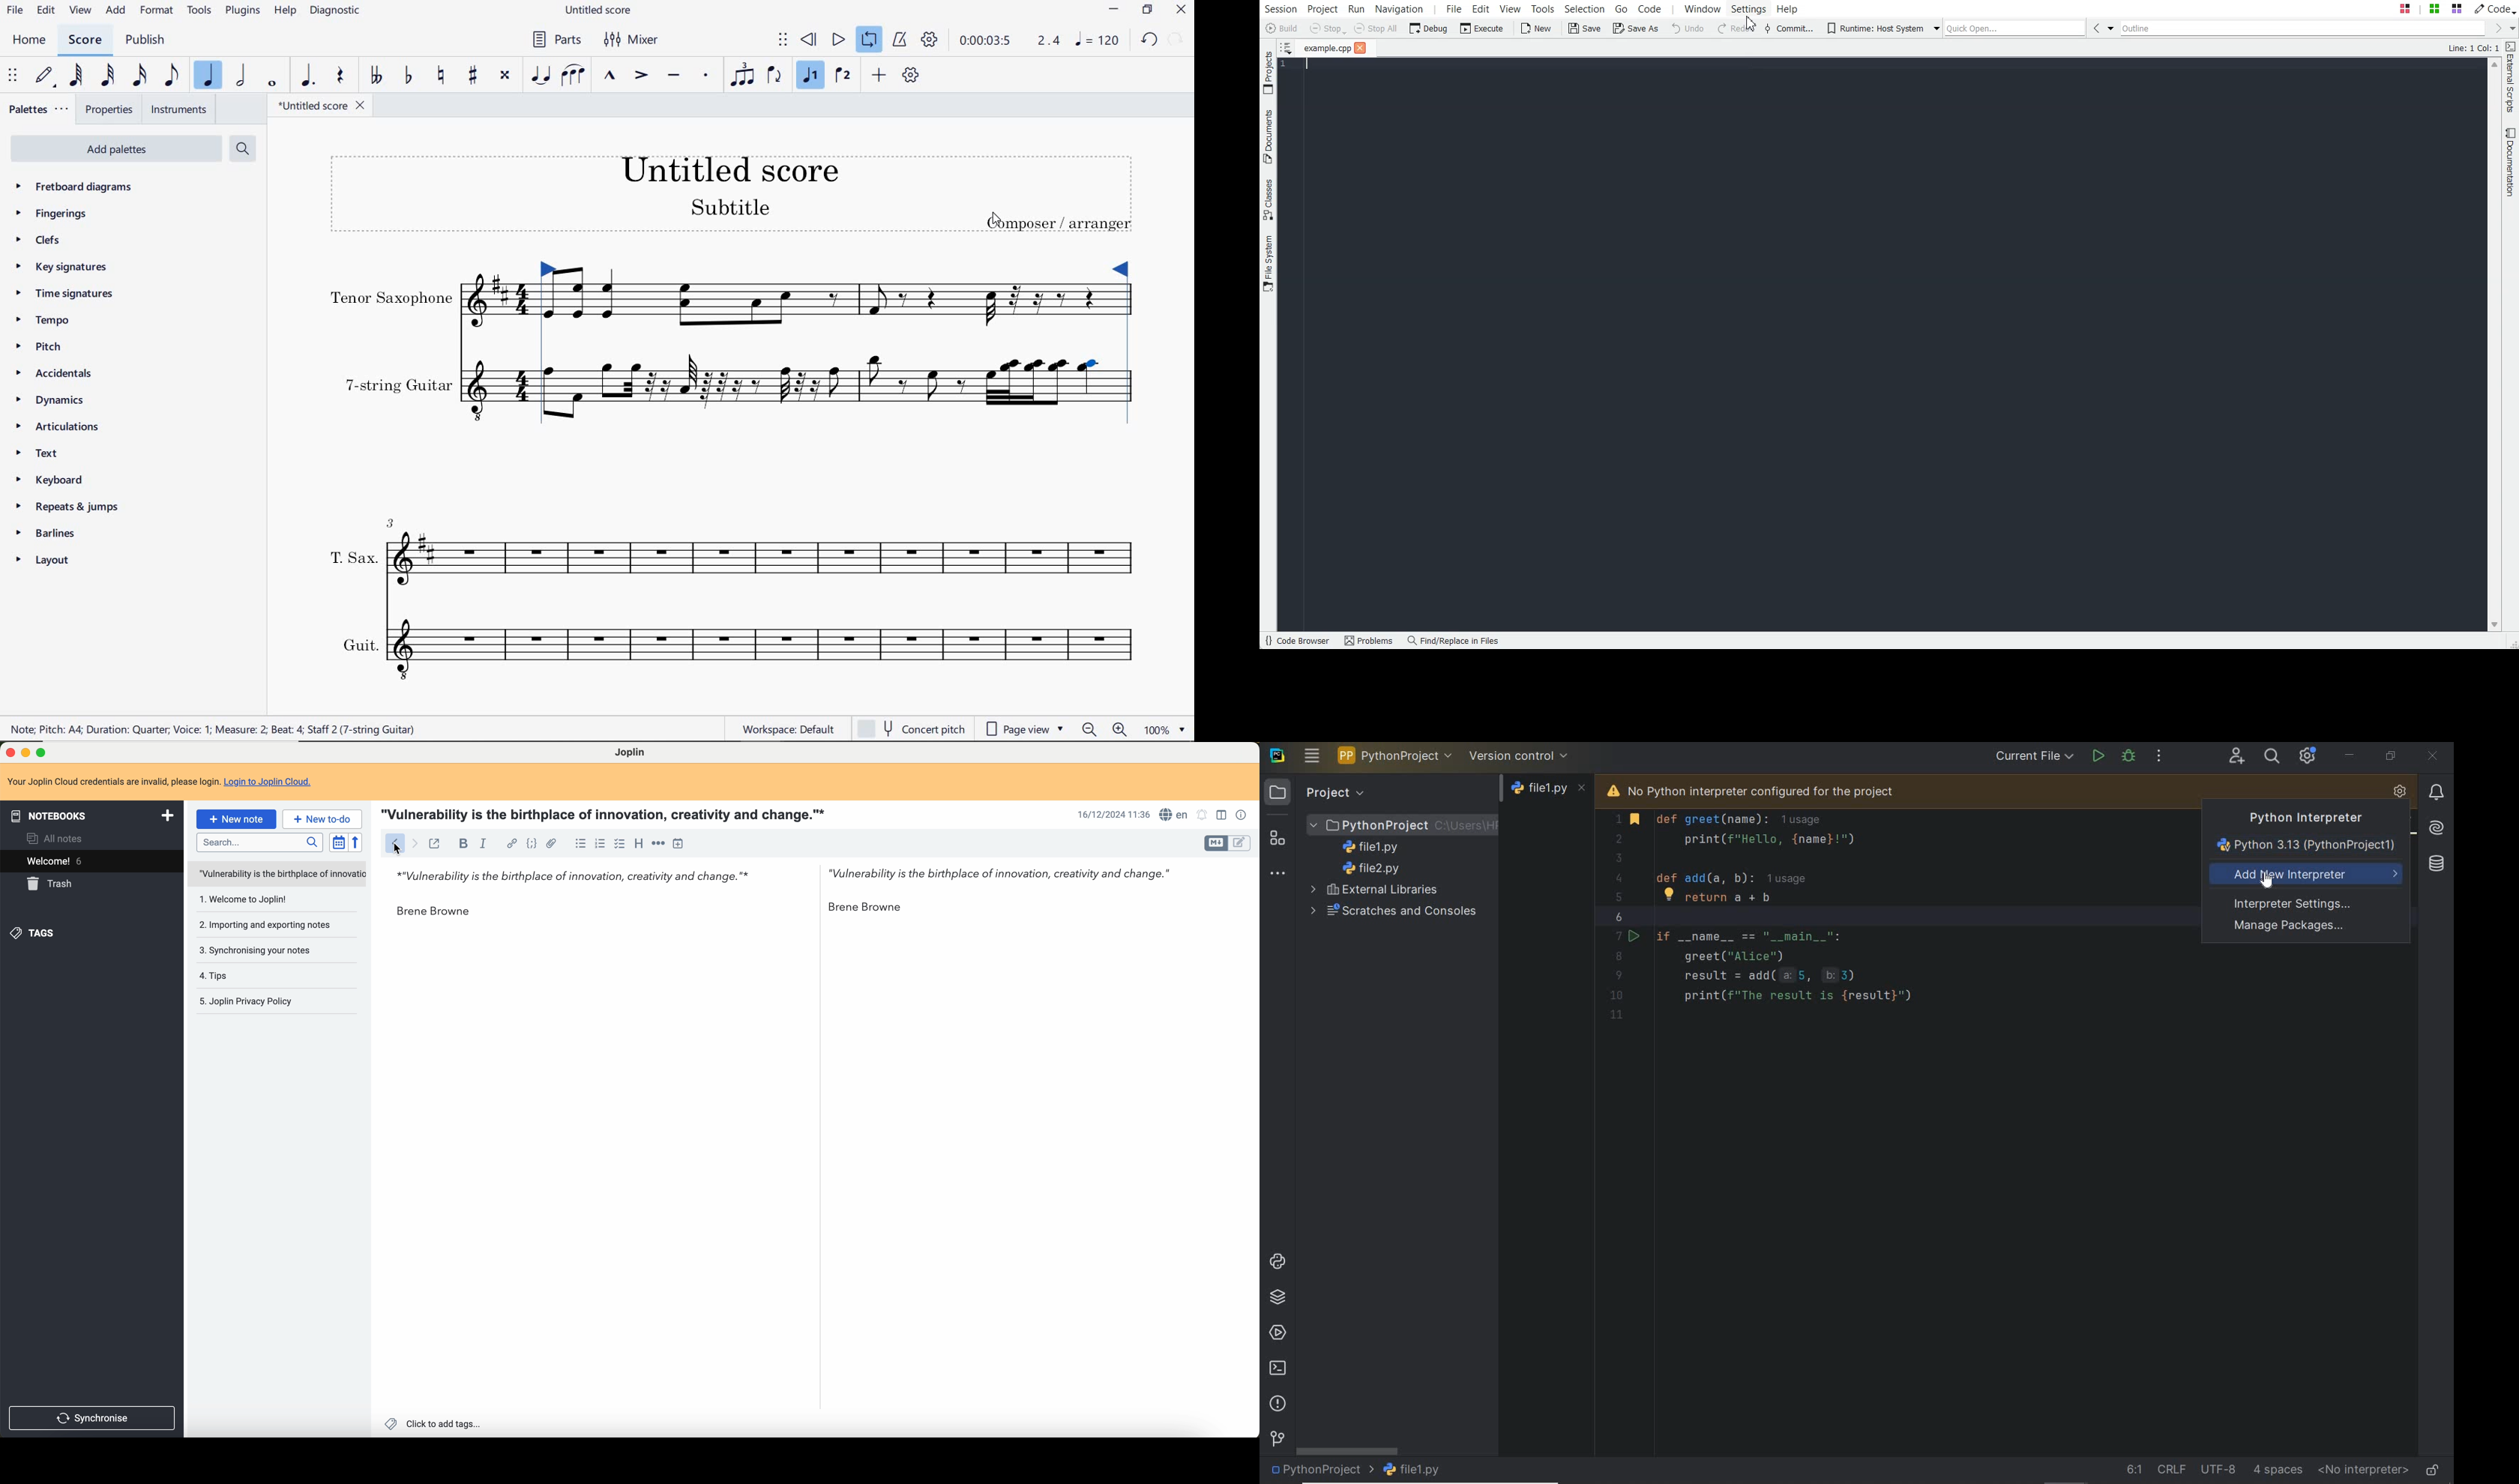 The width and height of the screenshot is (2520, 1484). What do you see at coordinates (90, 861) in the screenshot?
I see `welcome` at bounding box center [90, 861].